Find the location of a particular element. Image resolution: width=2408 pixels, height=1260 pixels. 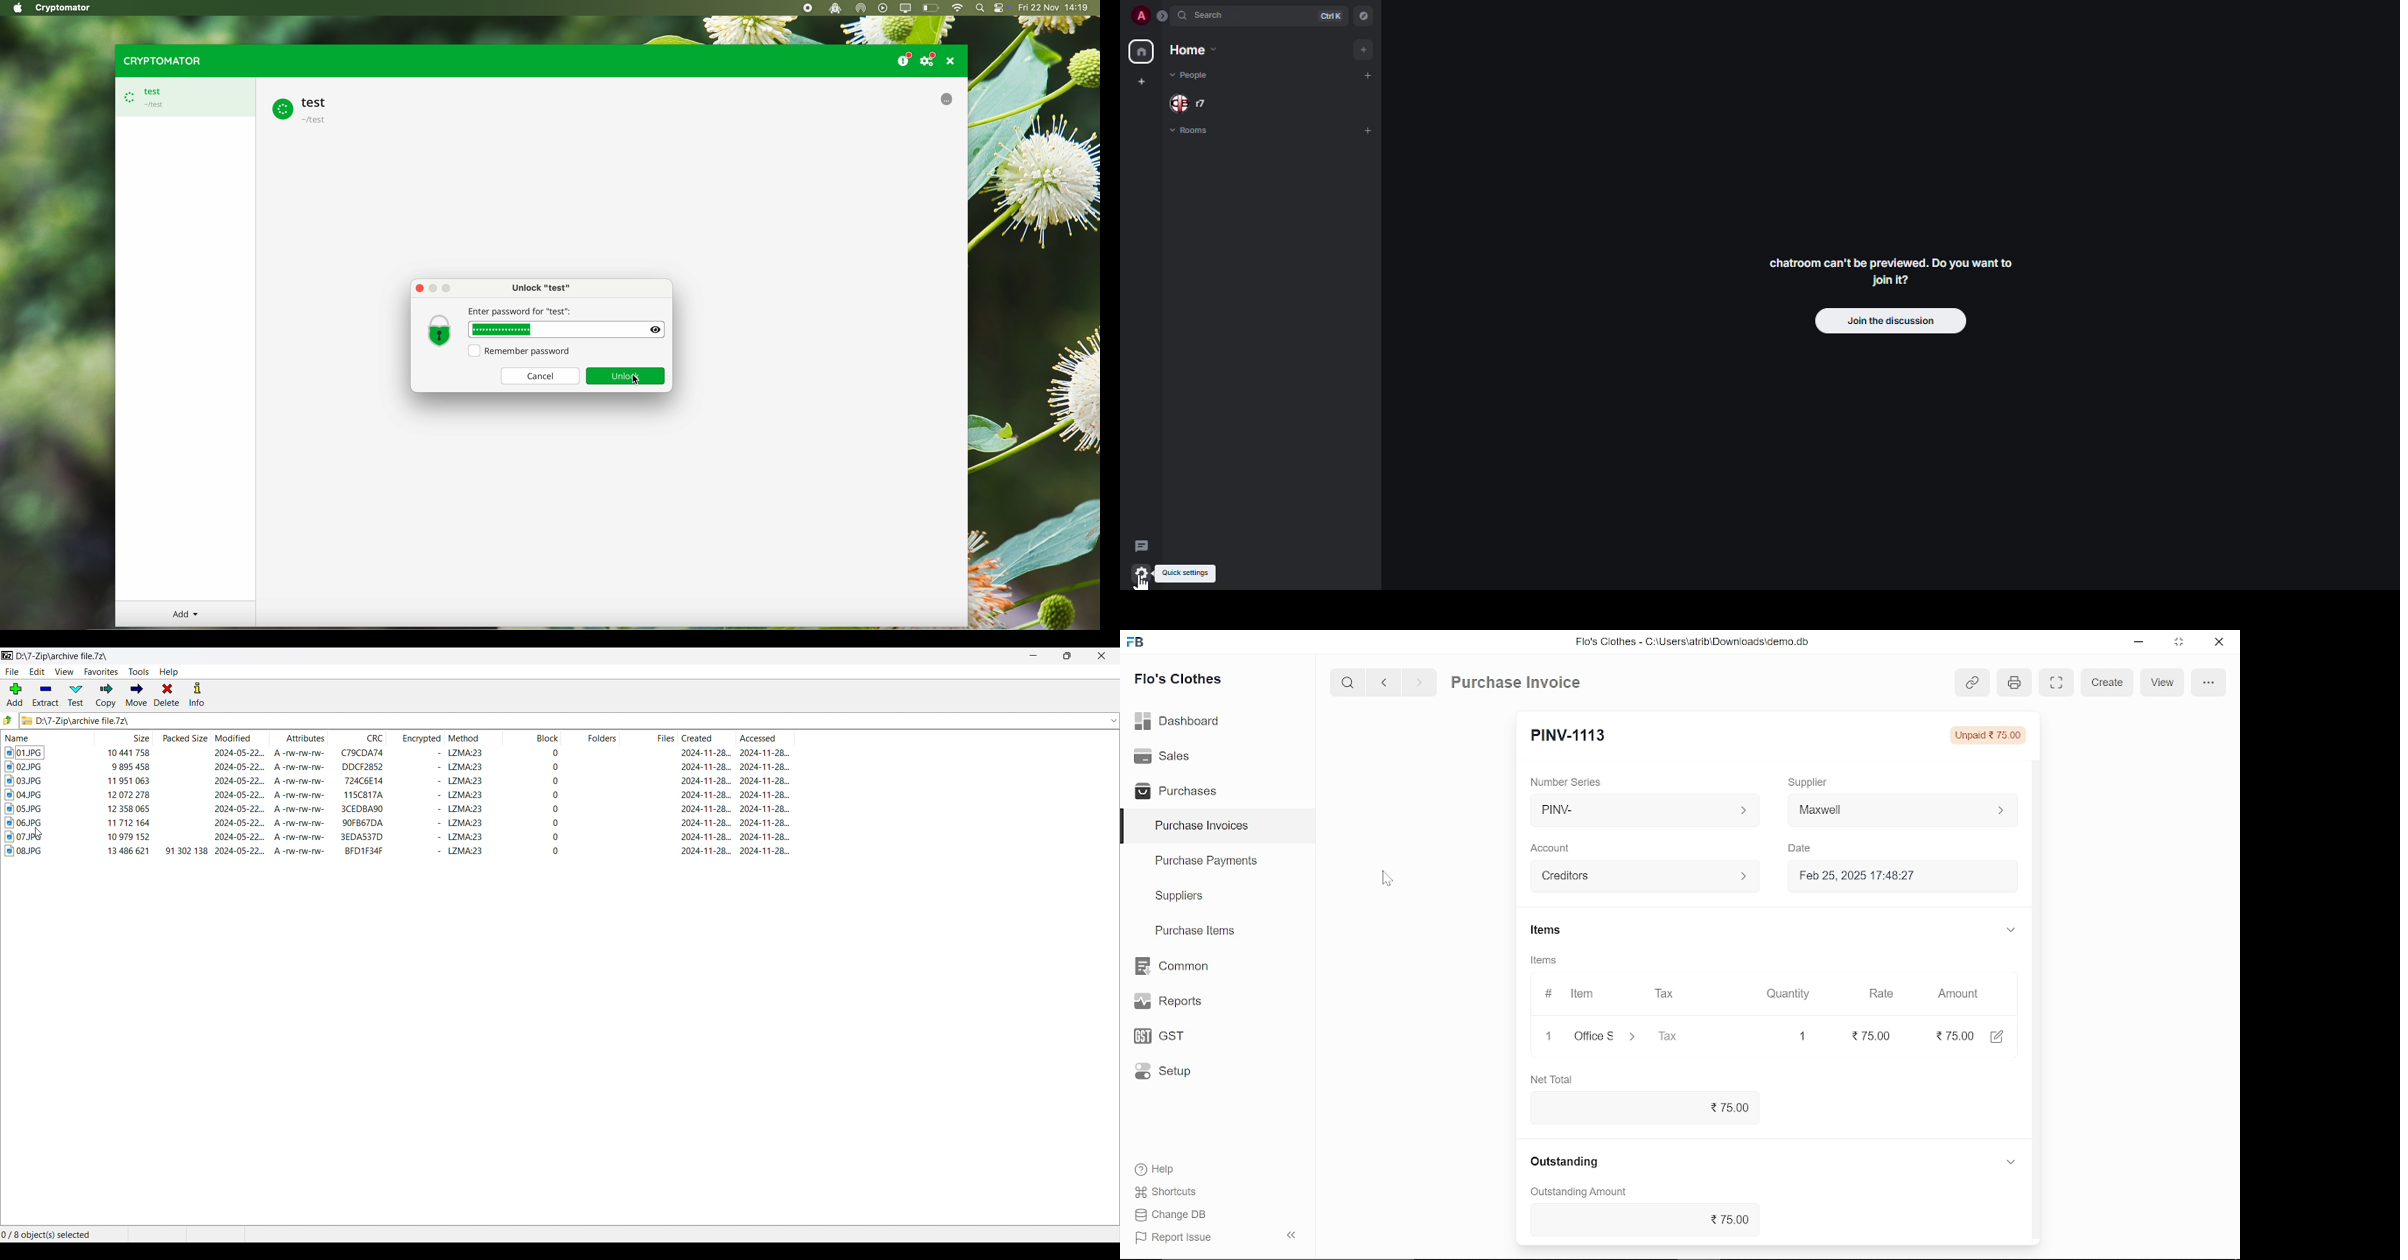

quick settings is located at coordinates (1142, 574).